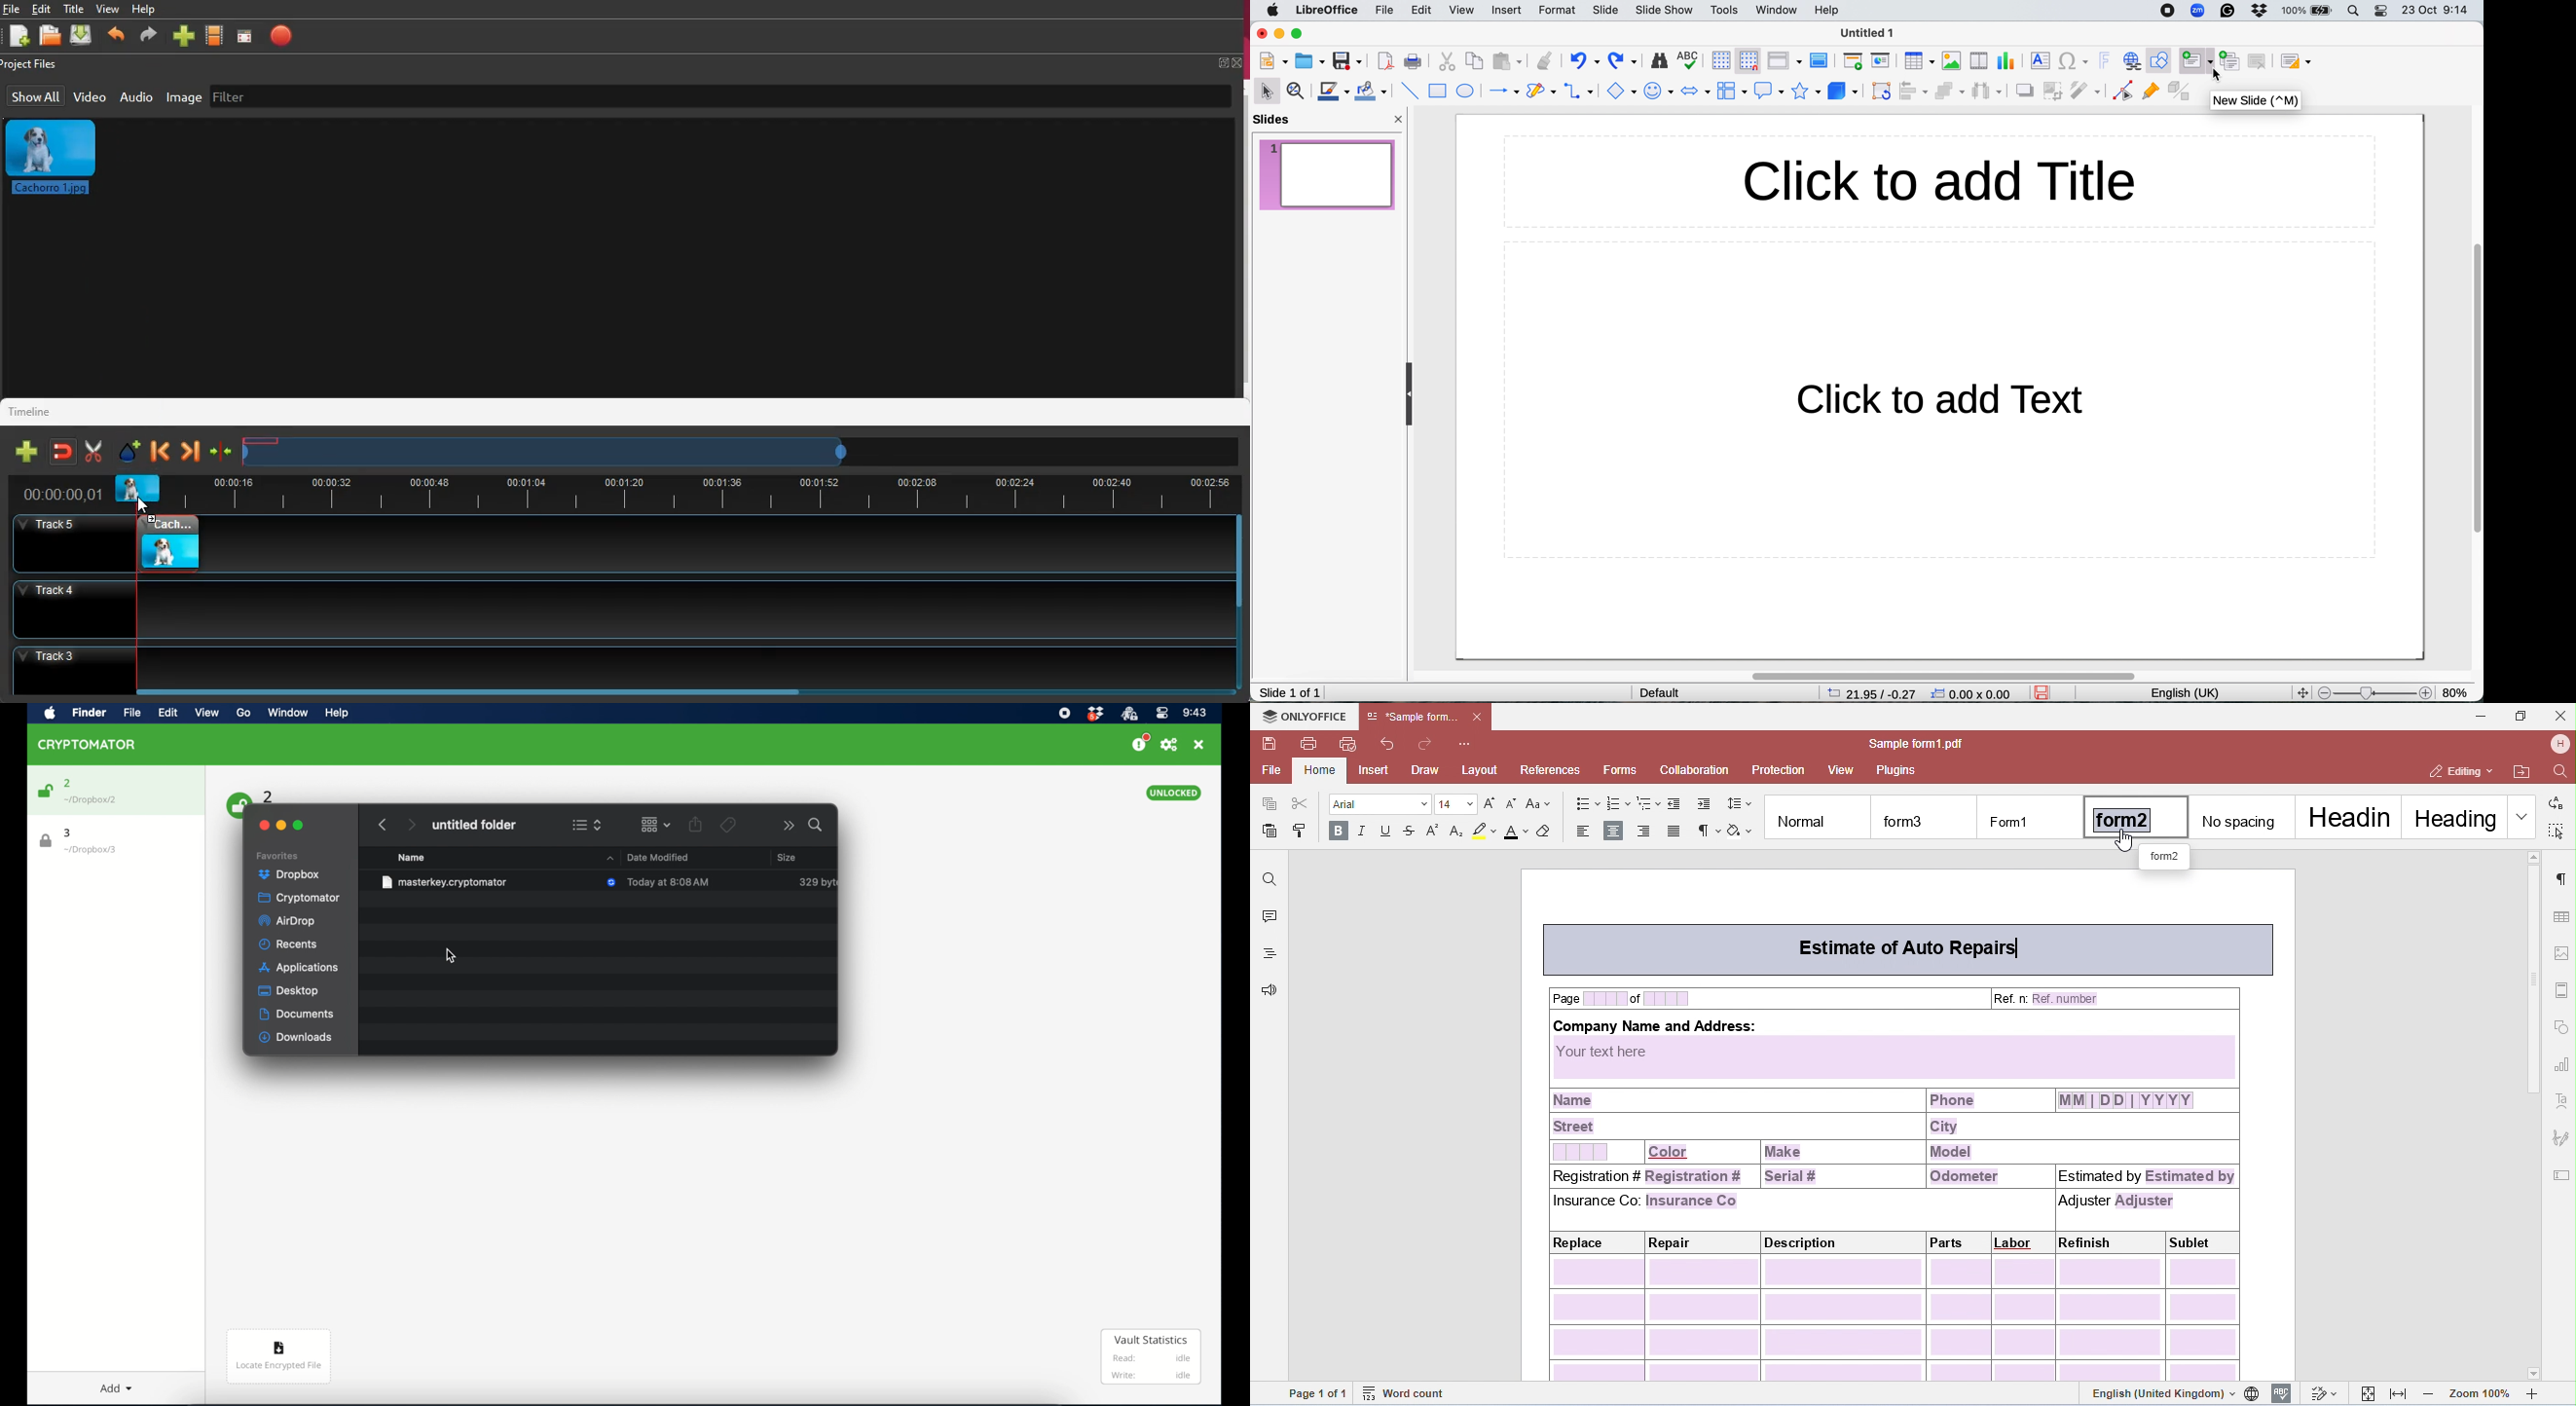  Describe the element at coordinates (1963, 673) in the screenshot. I see `horizontal scroll bar` at that location.